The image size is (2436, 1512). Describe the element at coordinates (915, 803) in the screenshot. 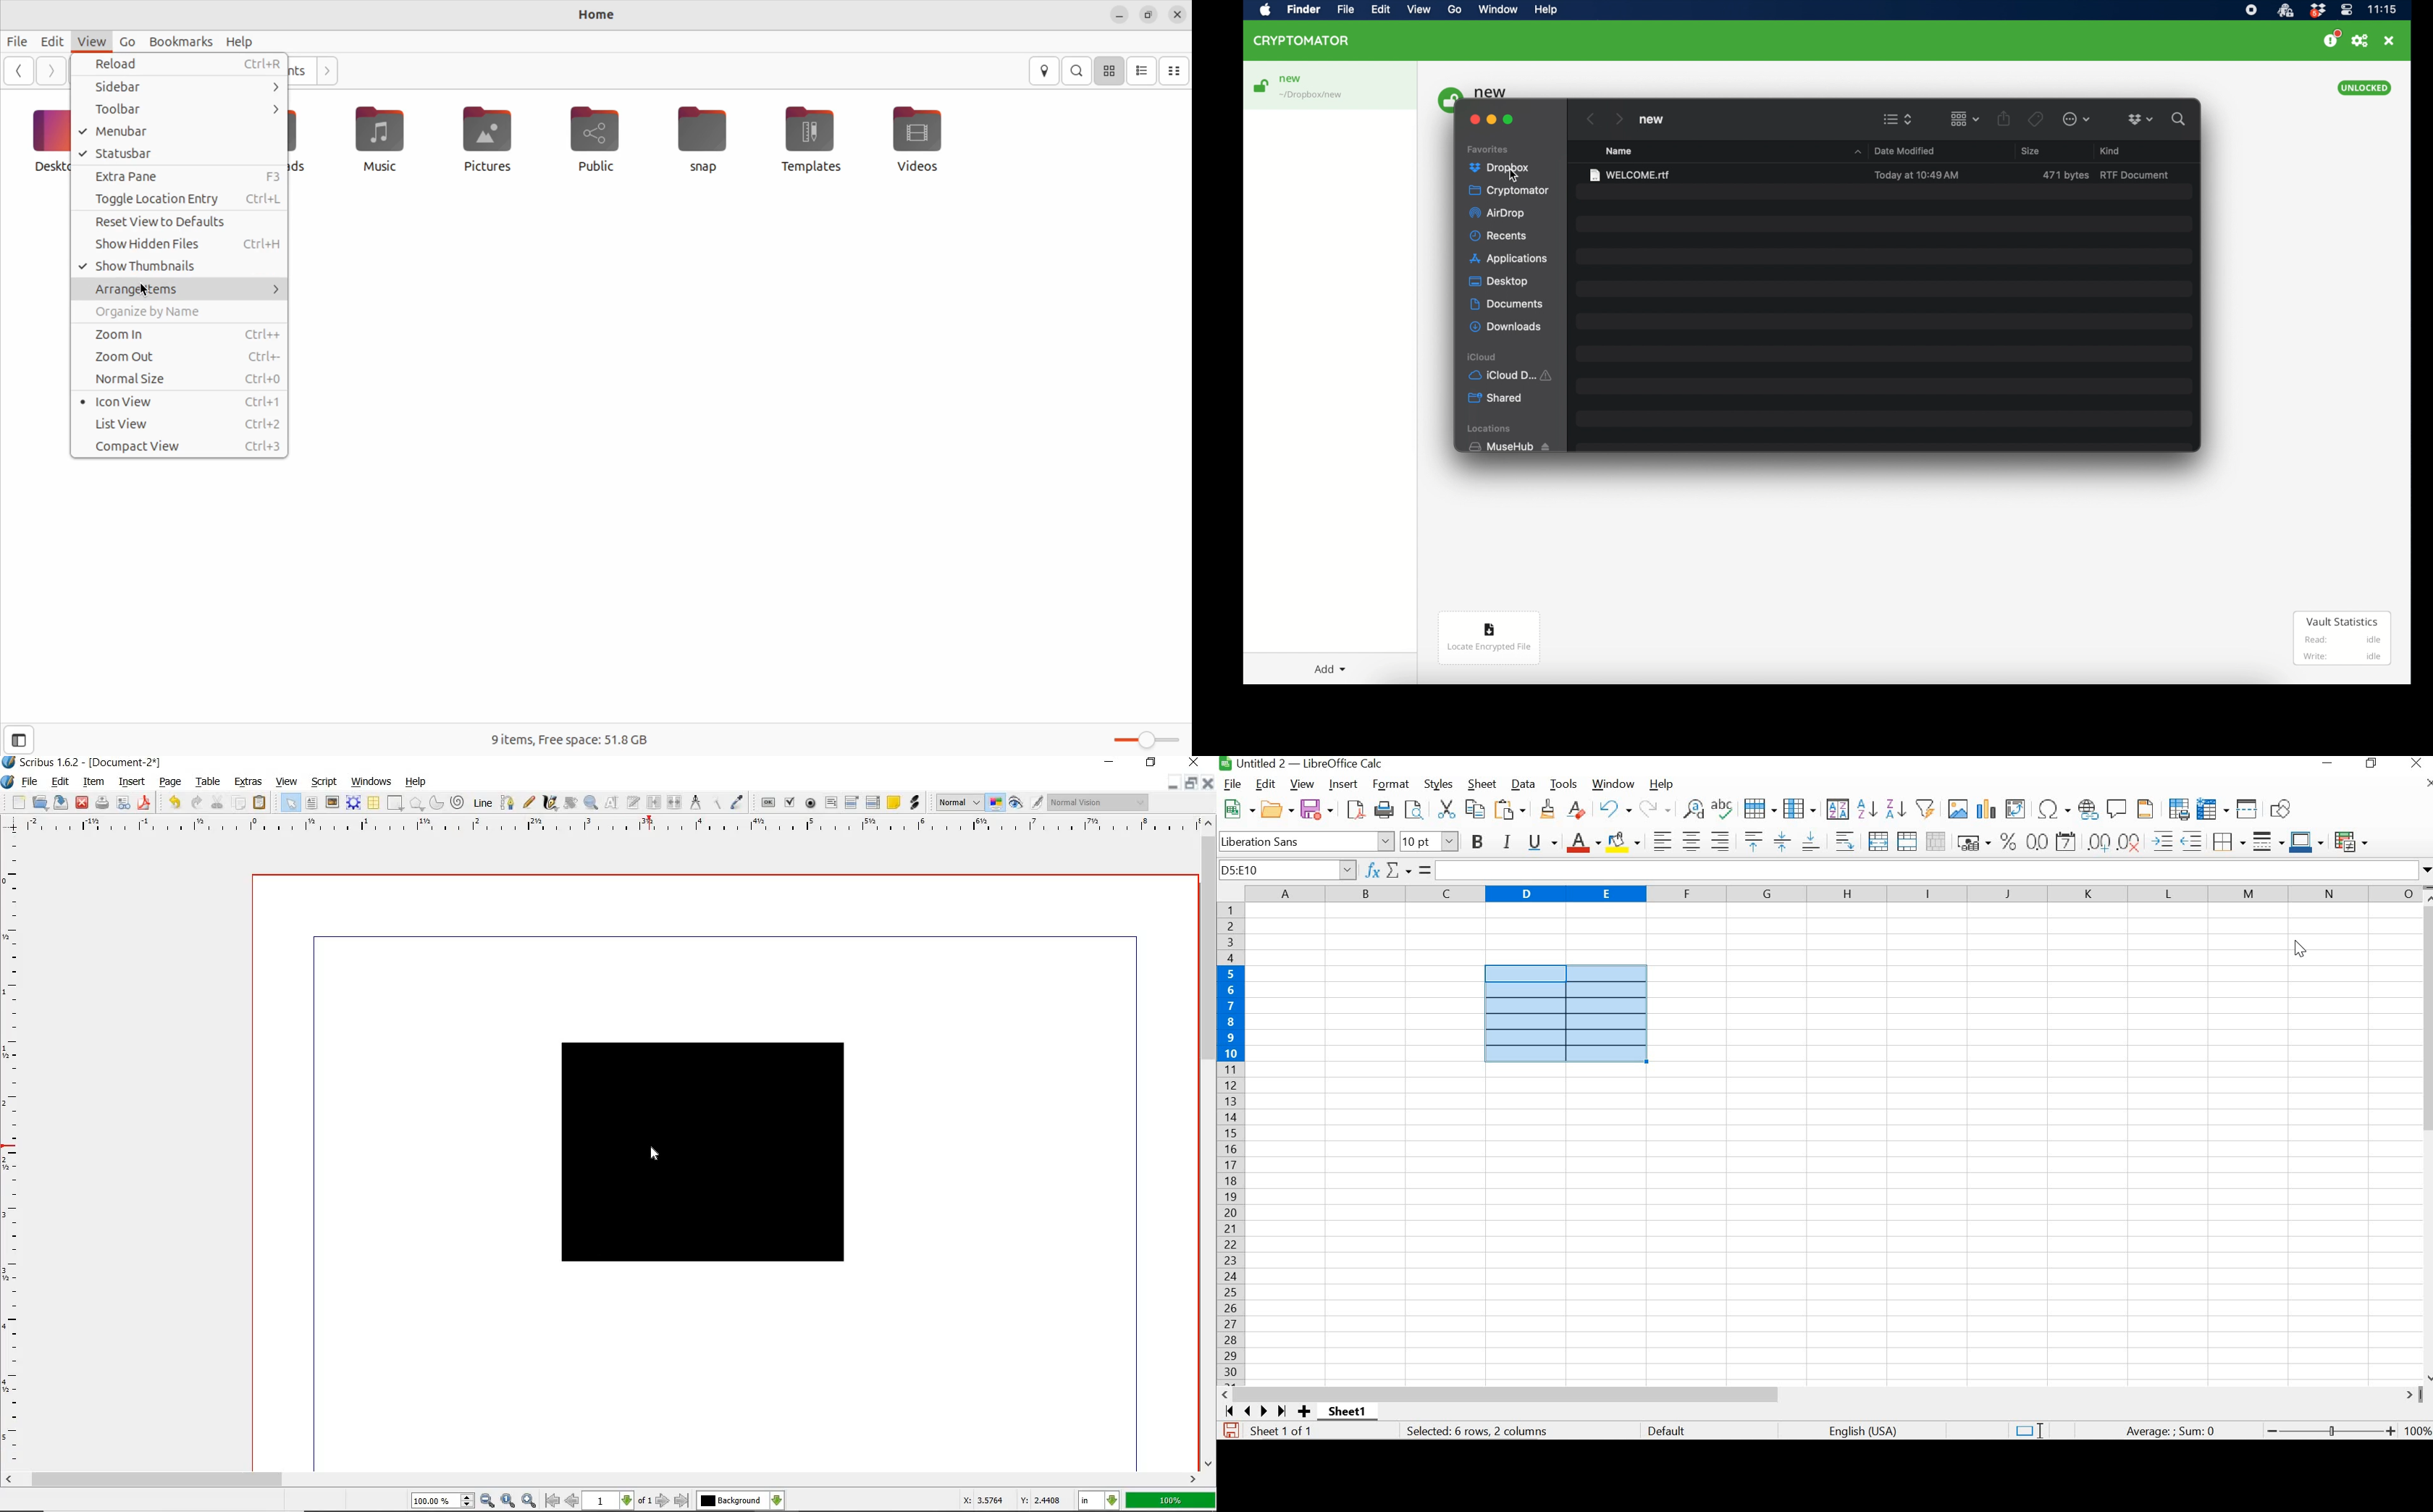

I see `link annotation` at that location.